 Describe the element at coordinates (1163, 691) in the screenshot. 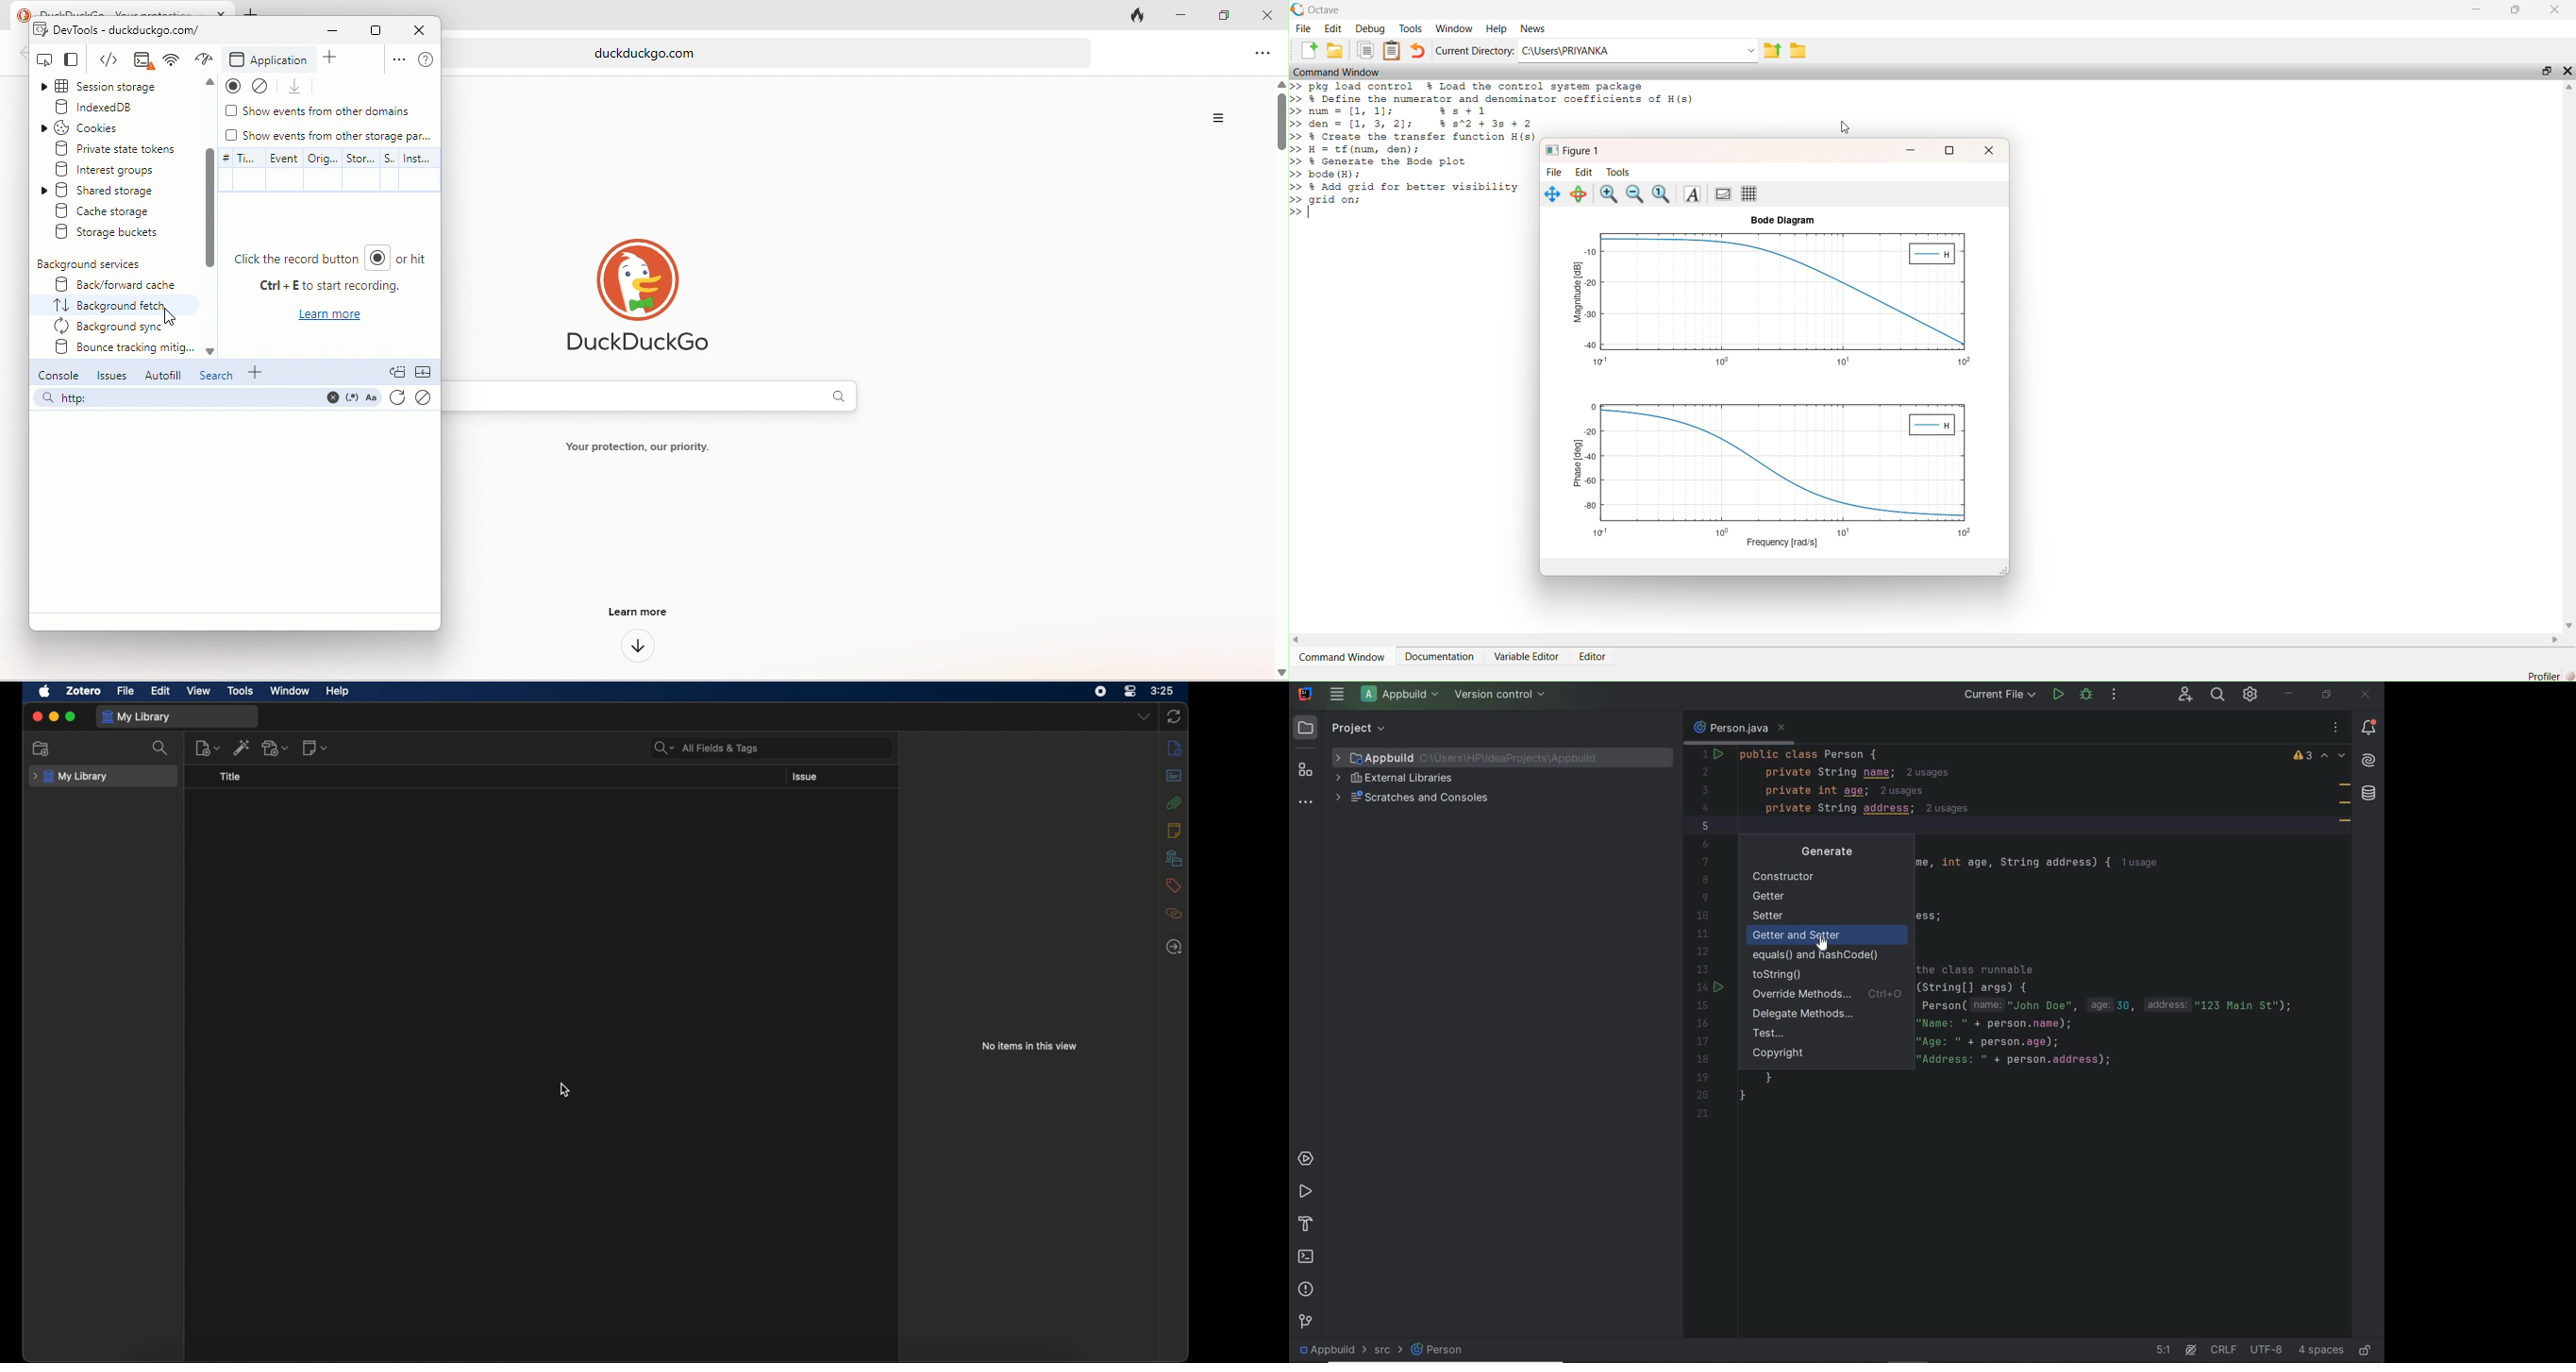

I see `time` at that location.